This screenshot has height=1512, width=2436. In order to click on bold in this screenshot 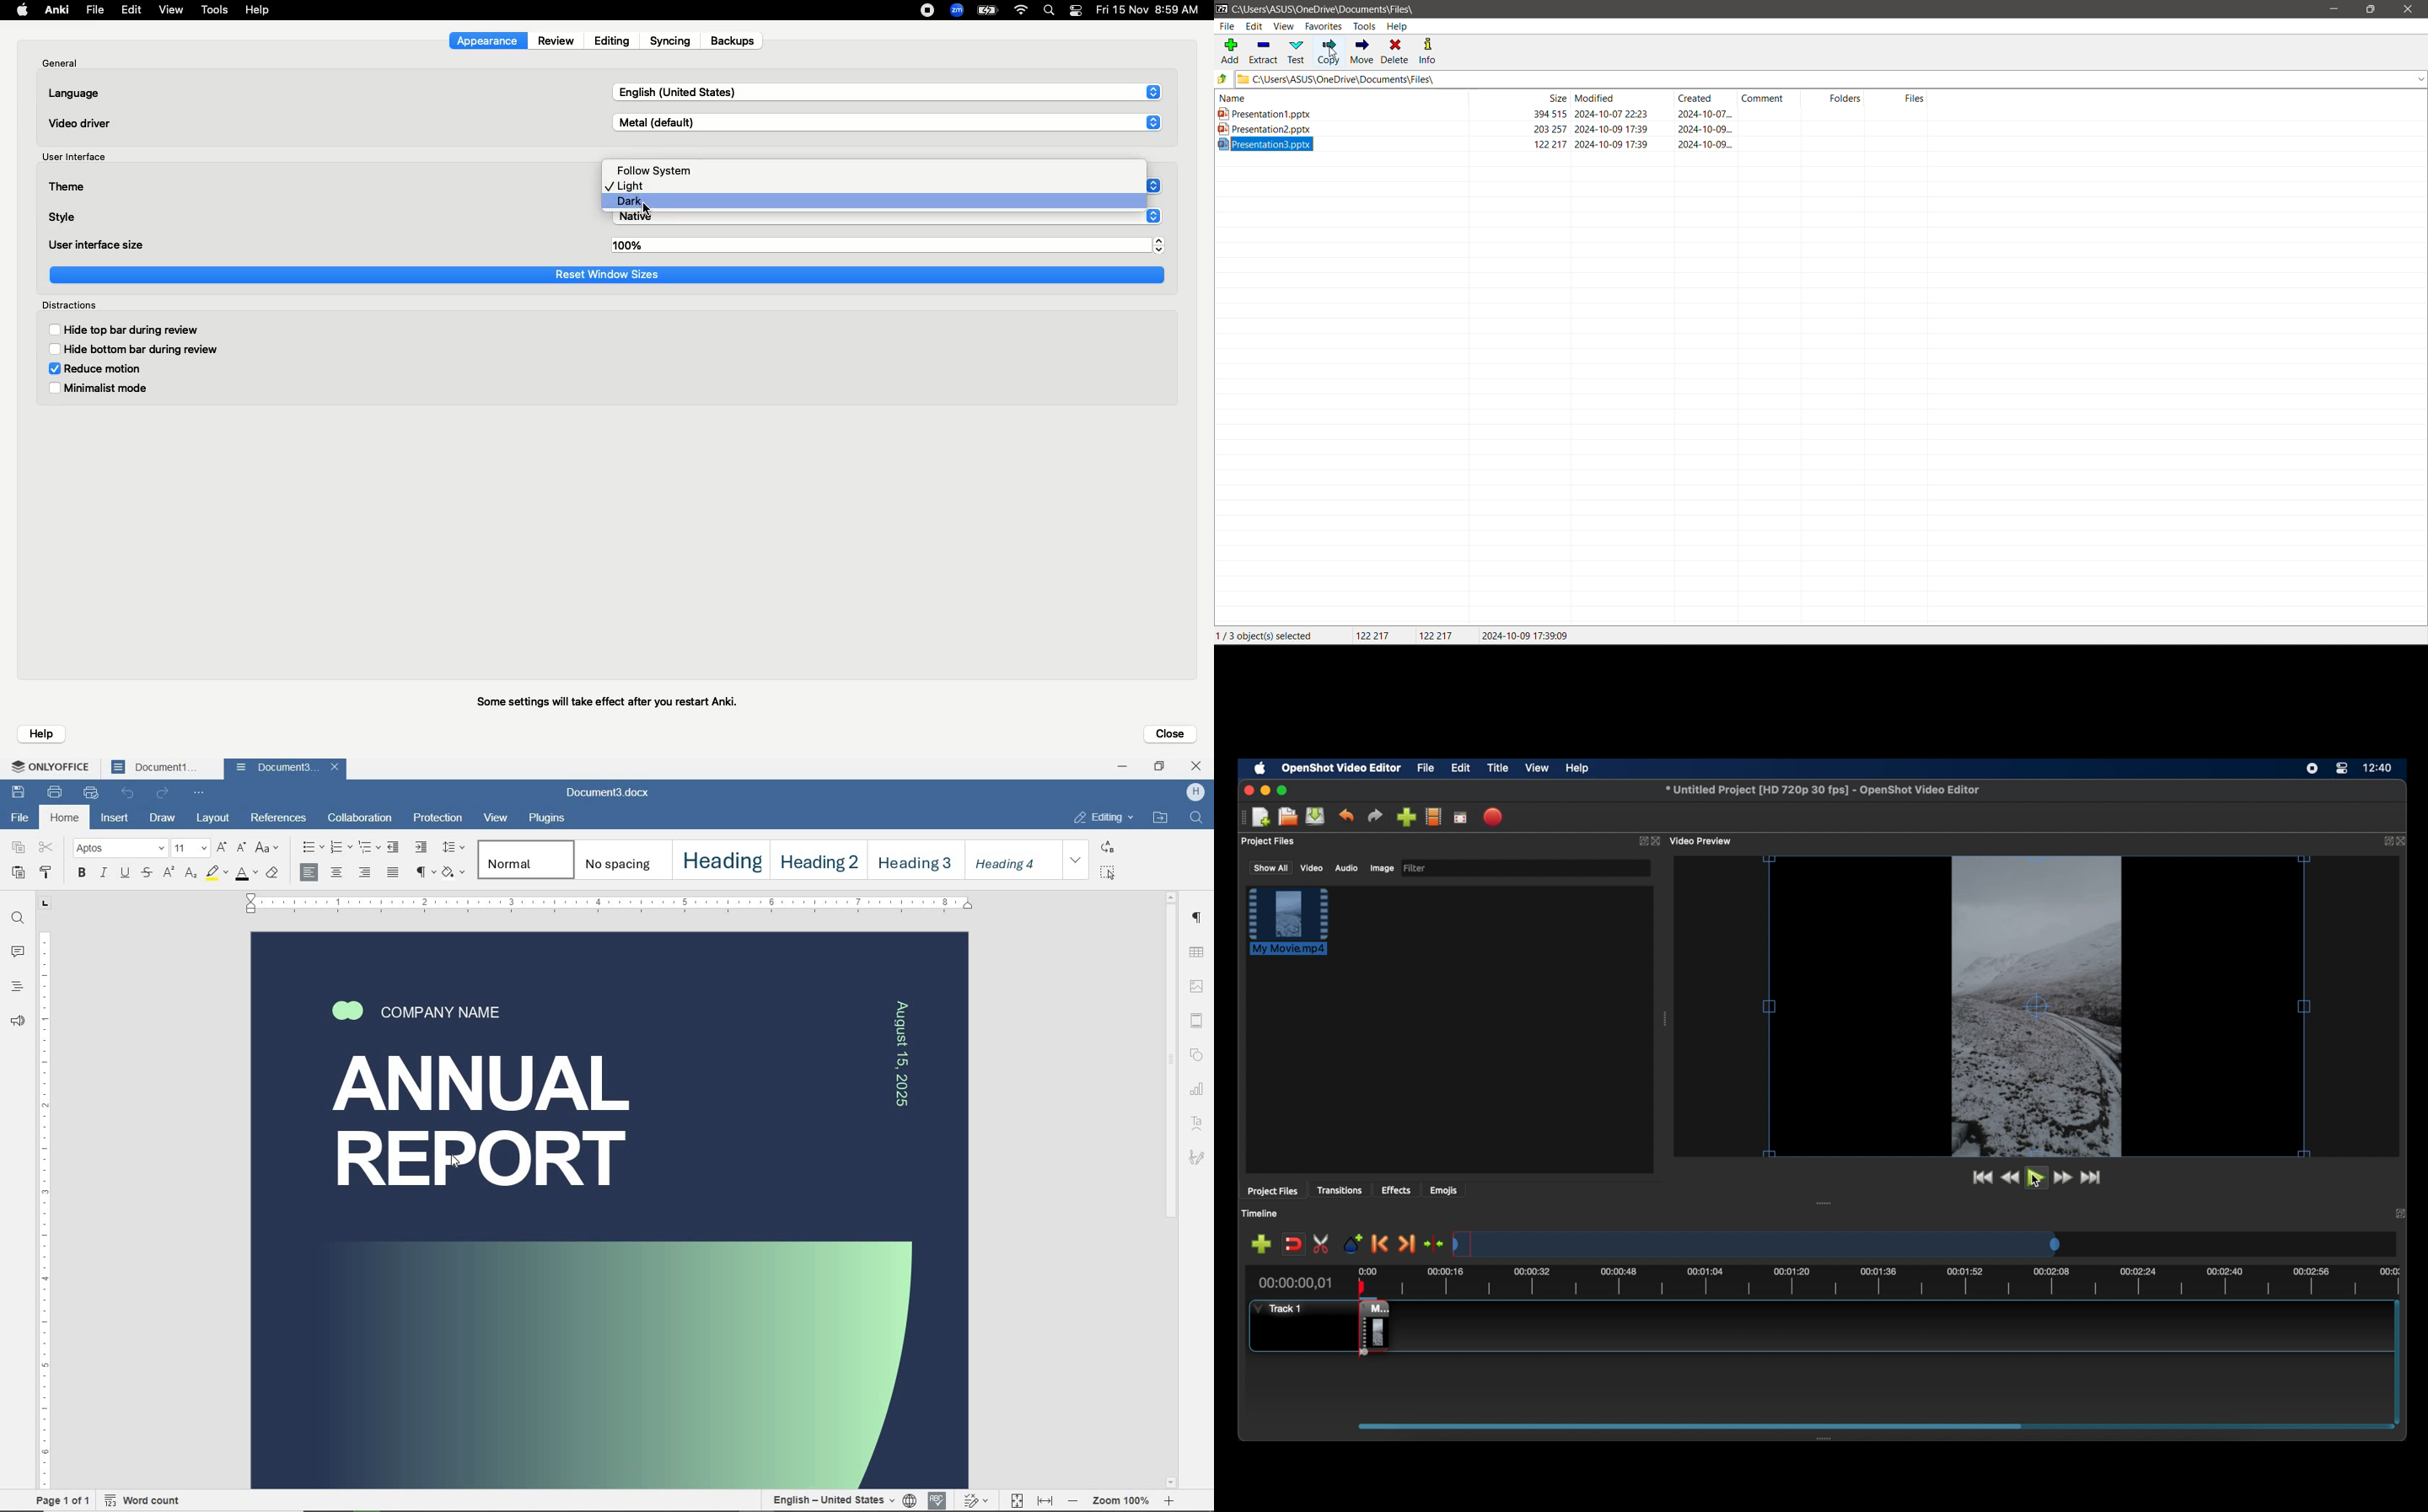, I will do `click(82, 874)`.